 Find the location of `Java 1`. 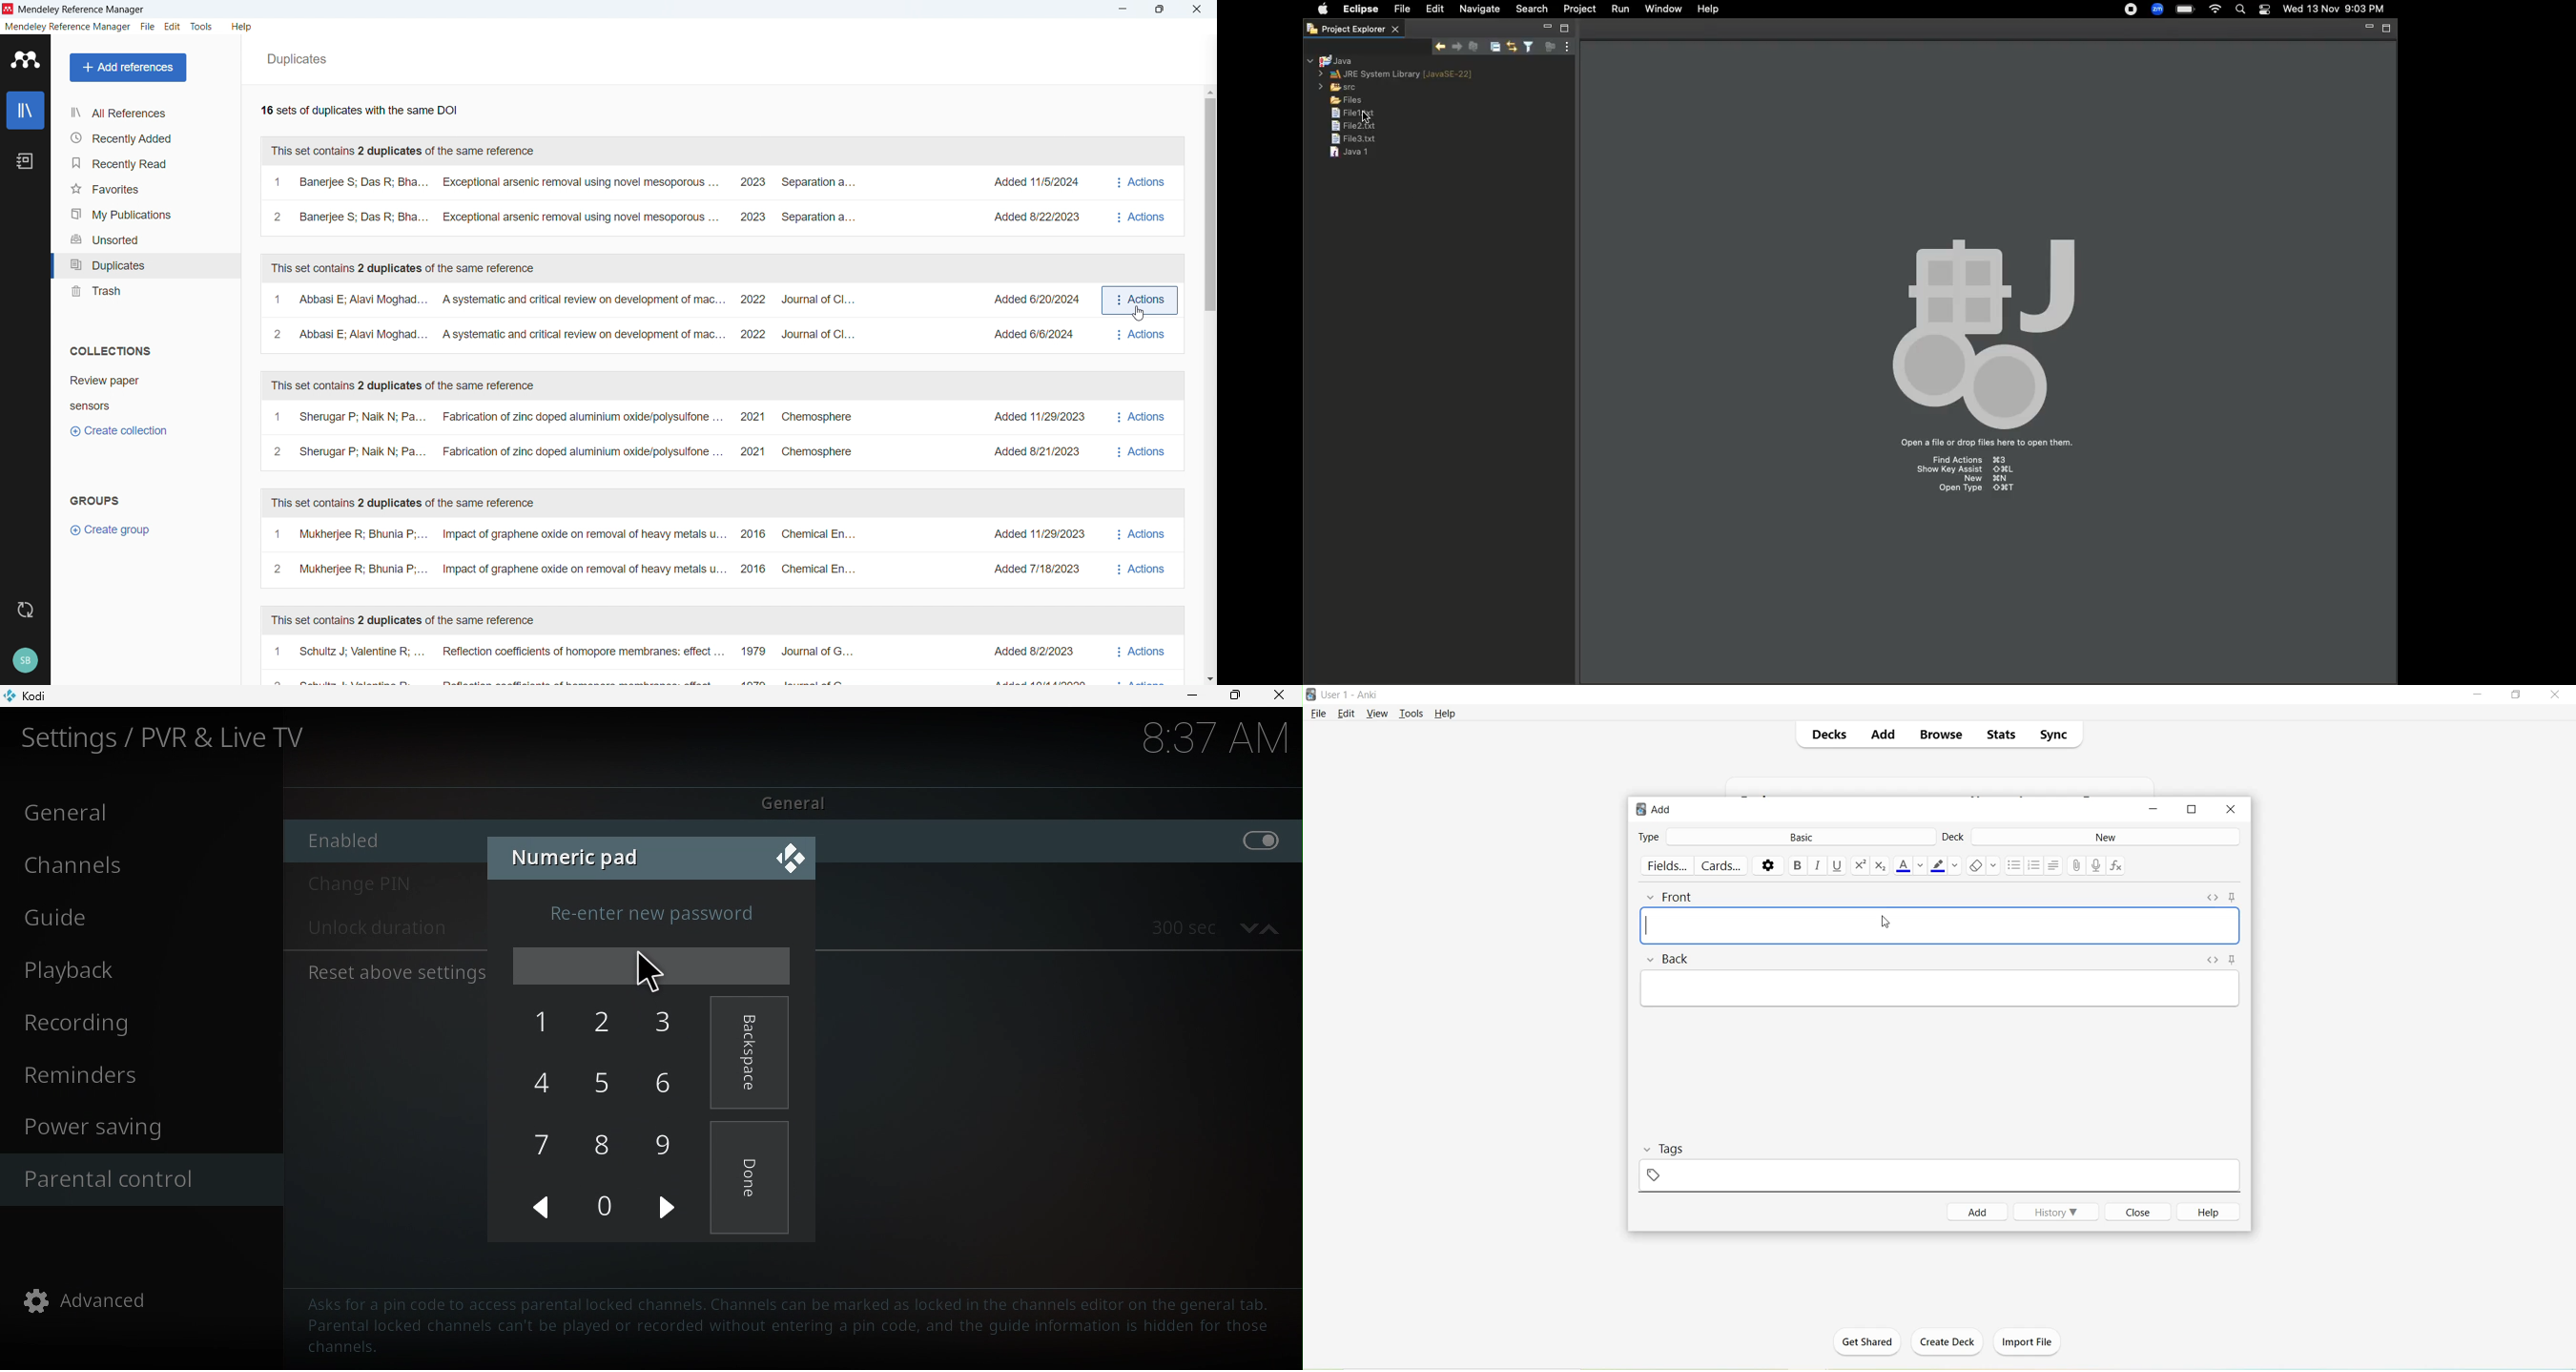

Java 1 is located at coordinates (1348, 151).